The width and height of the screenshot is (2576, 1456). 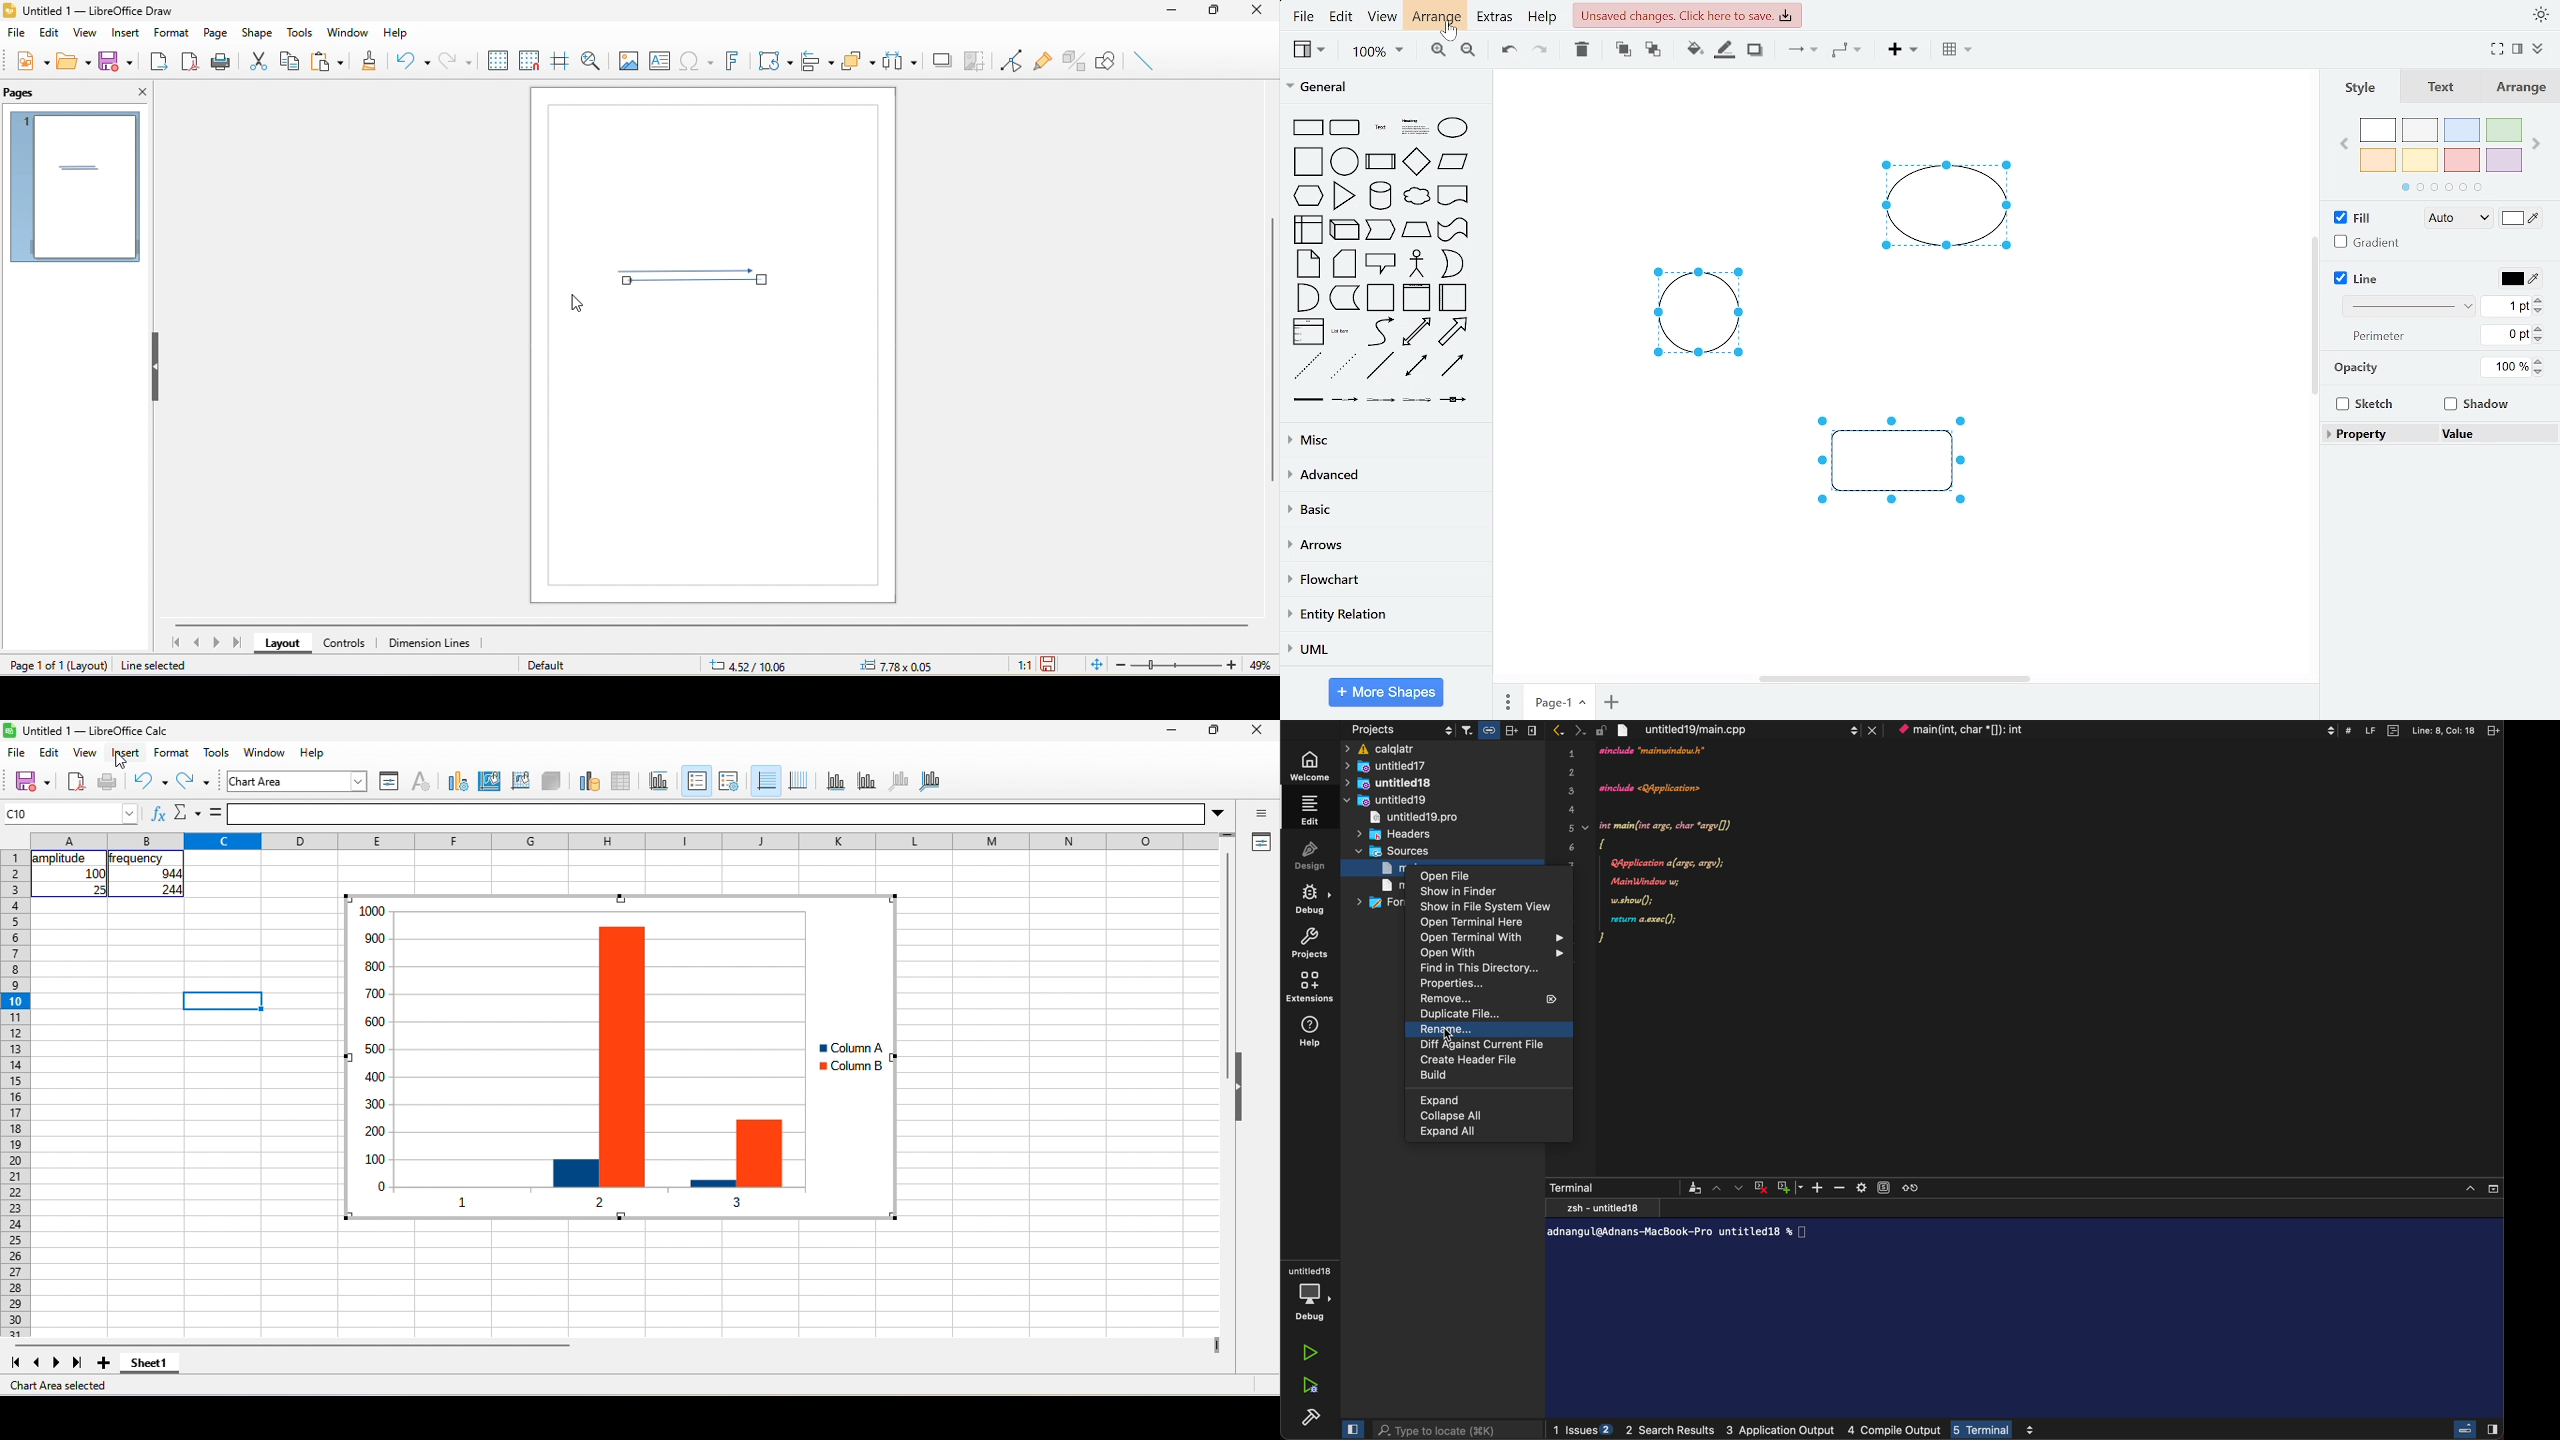 I want to click on bidirectional connector, so click(x=1418, y=368).